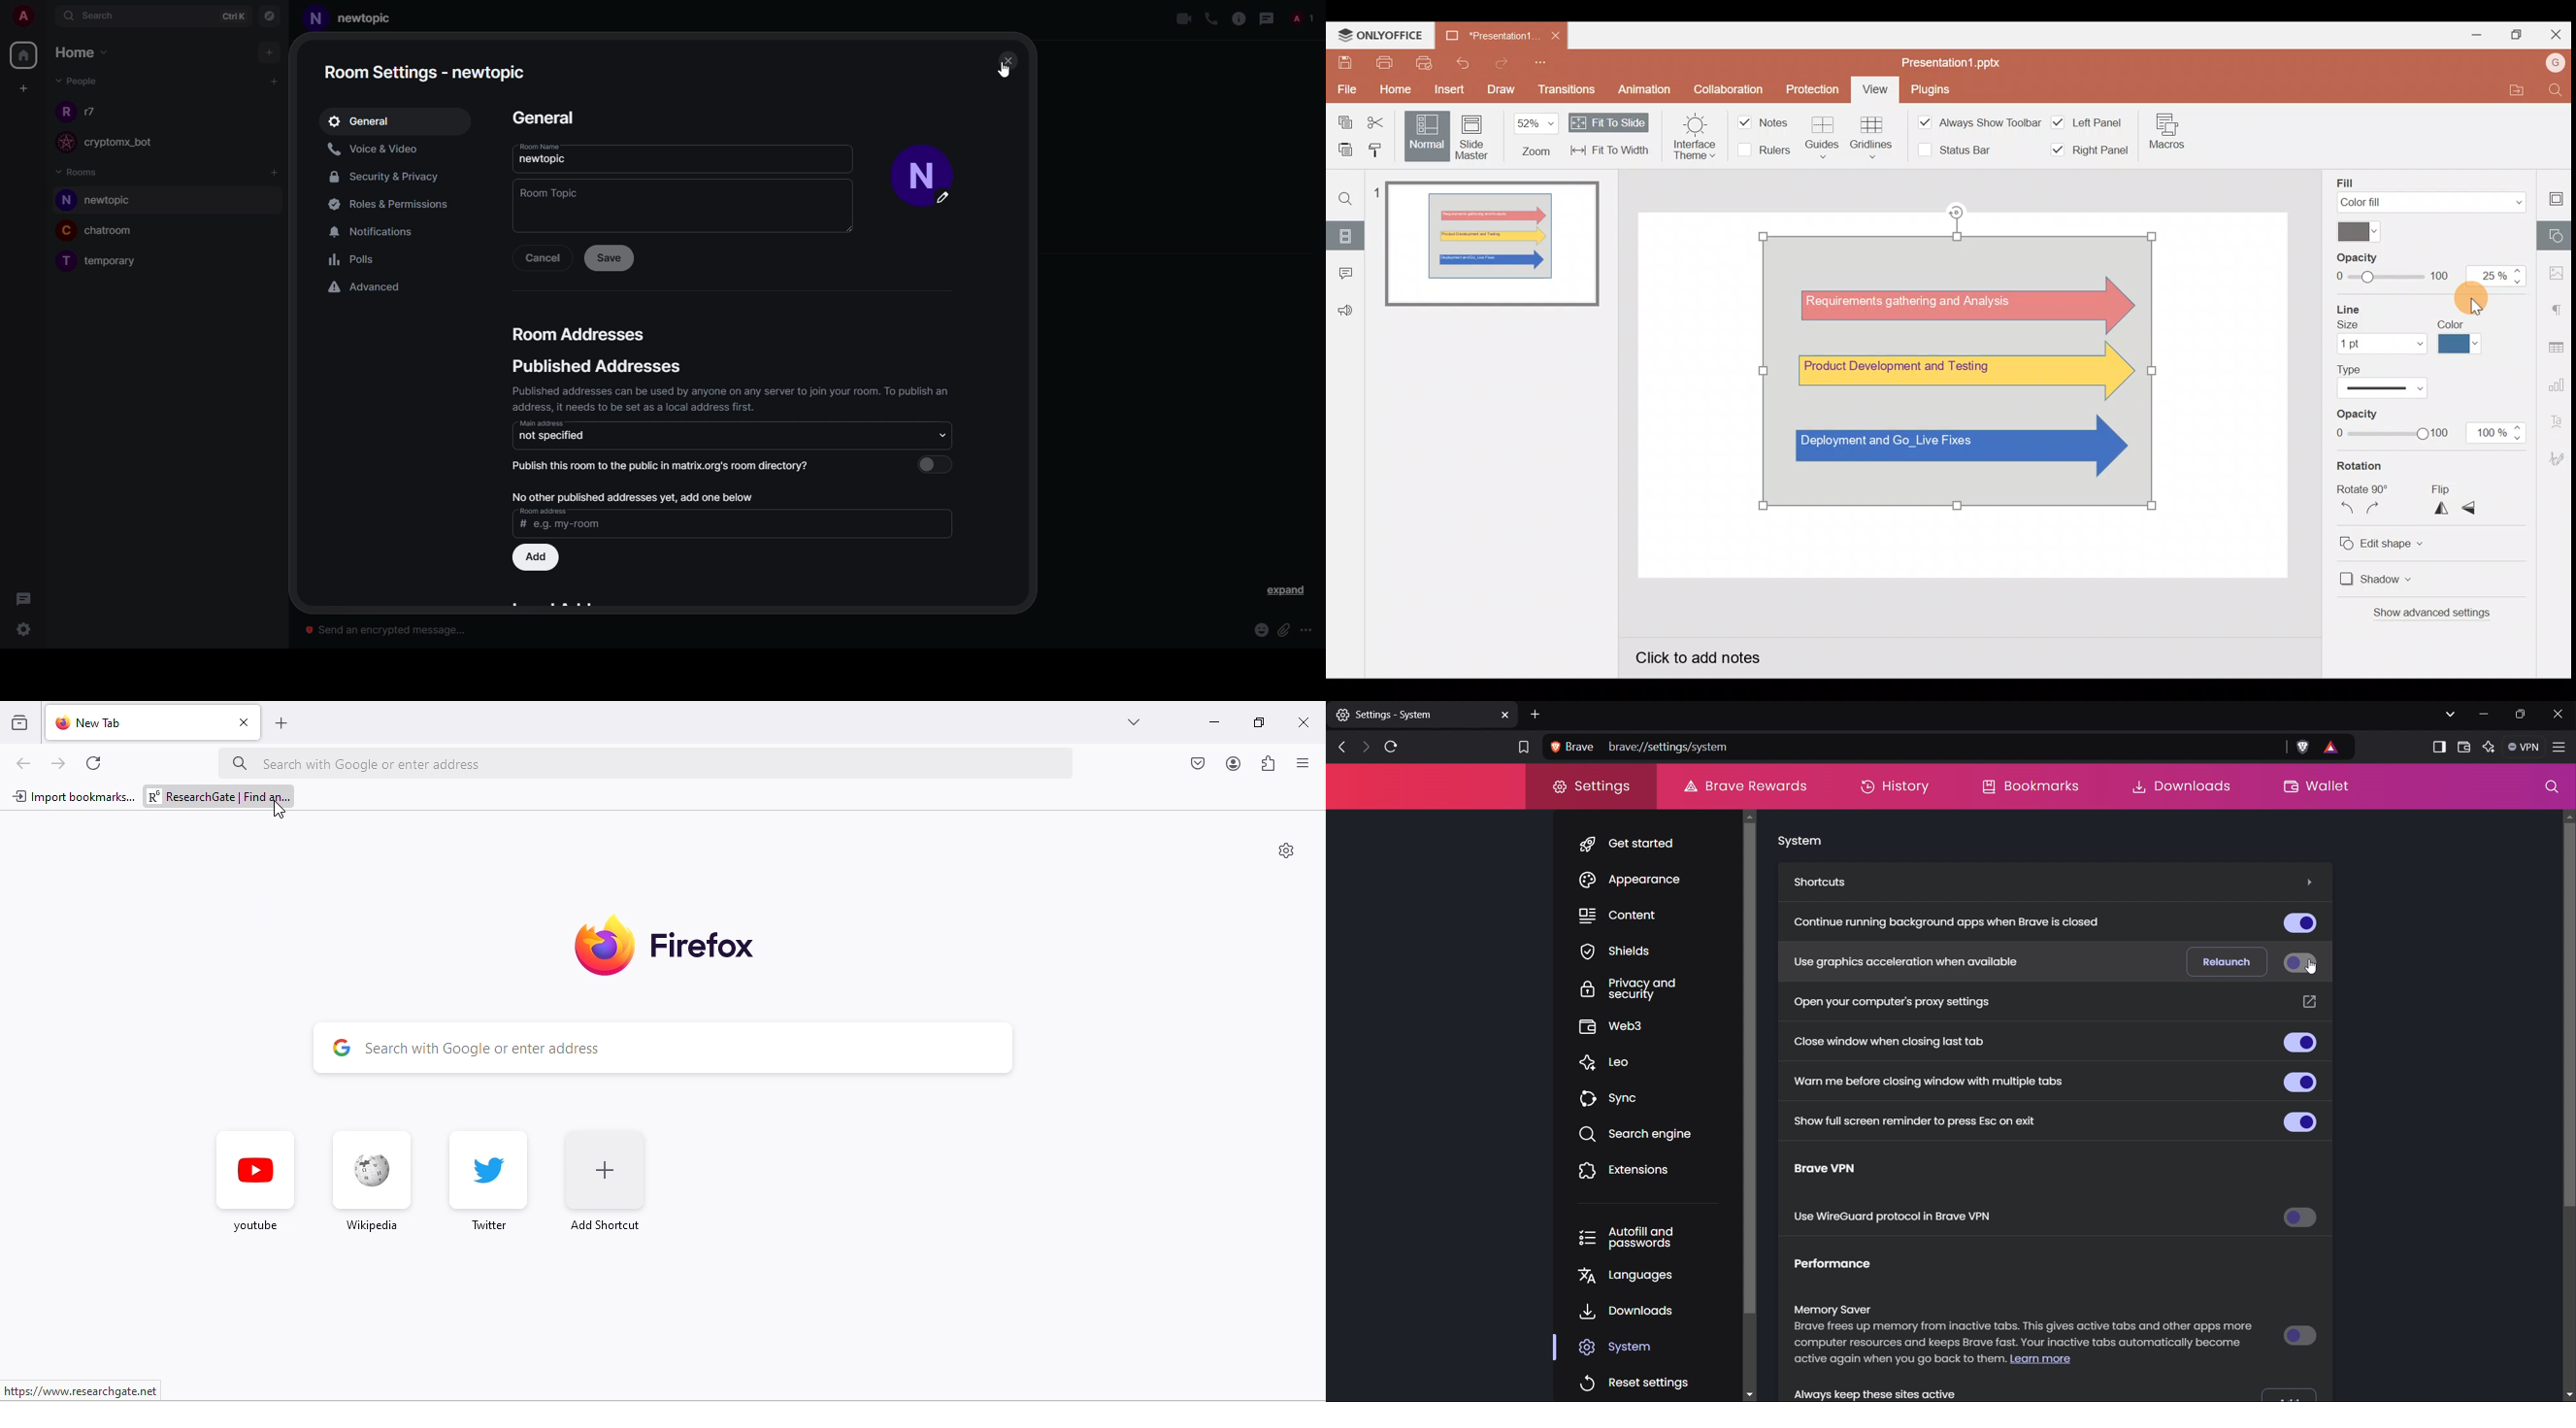 This screenshot has width=2576, height=1428. Describe the element at coordinates (950, 202) in the screenshot. I see `edit` at that location.